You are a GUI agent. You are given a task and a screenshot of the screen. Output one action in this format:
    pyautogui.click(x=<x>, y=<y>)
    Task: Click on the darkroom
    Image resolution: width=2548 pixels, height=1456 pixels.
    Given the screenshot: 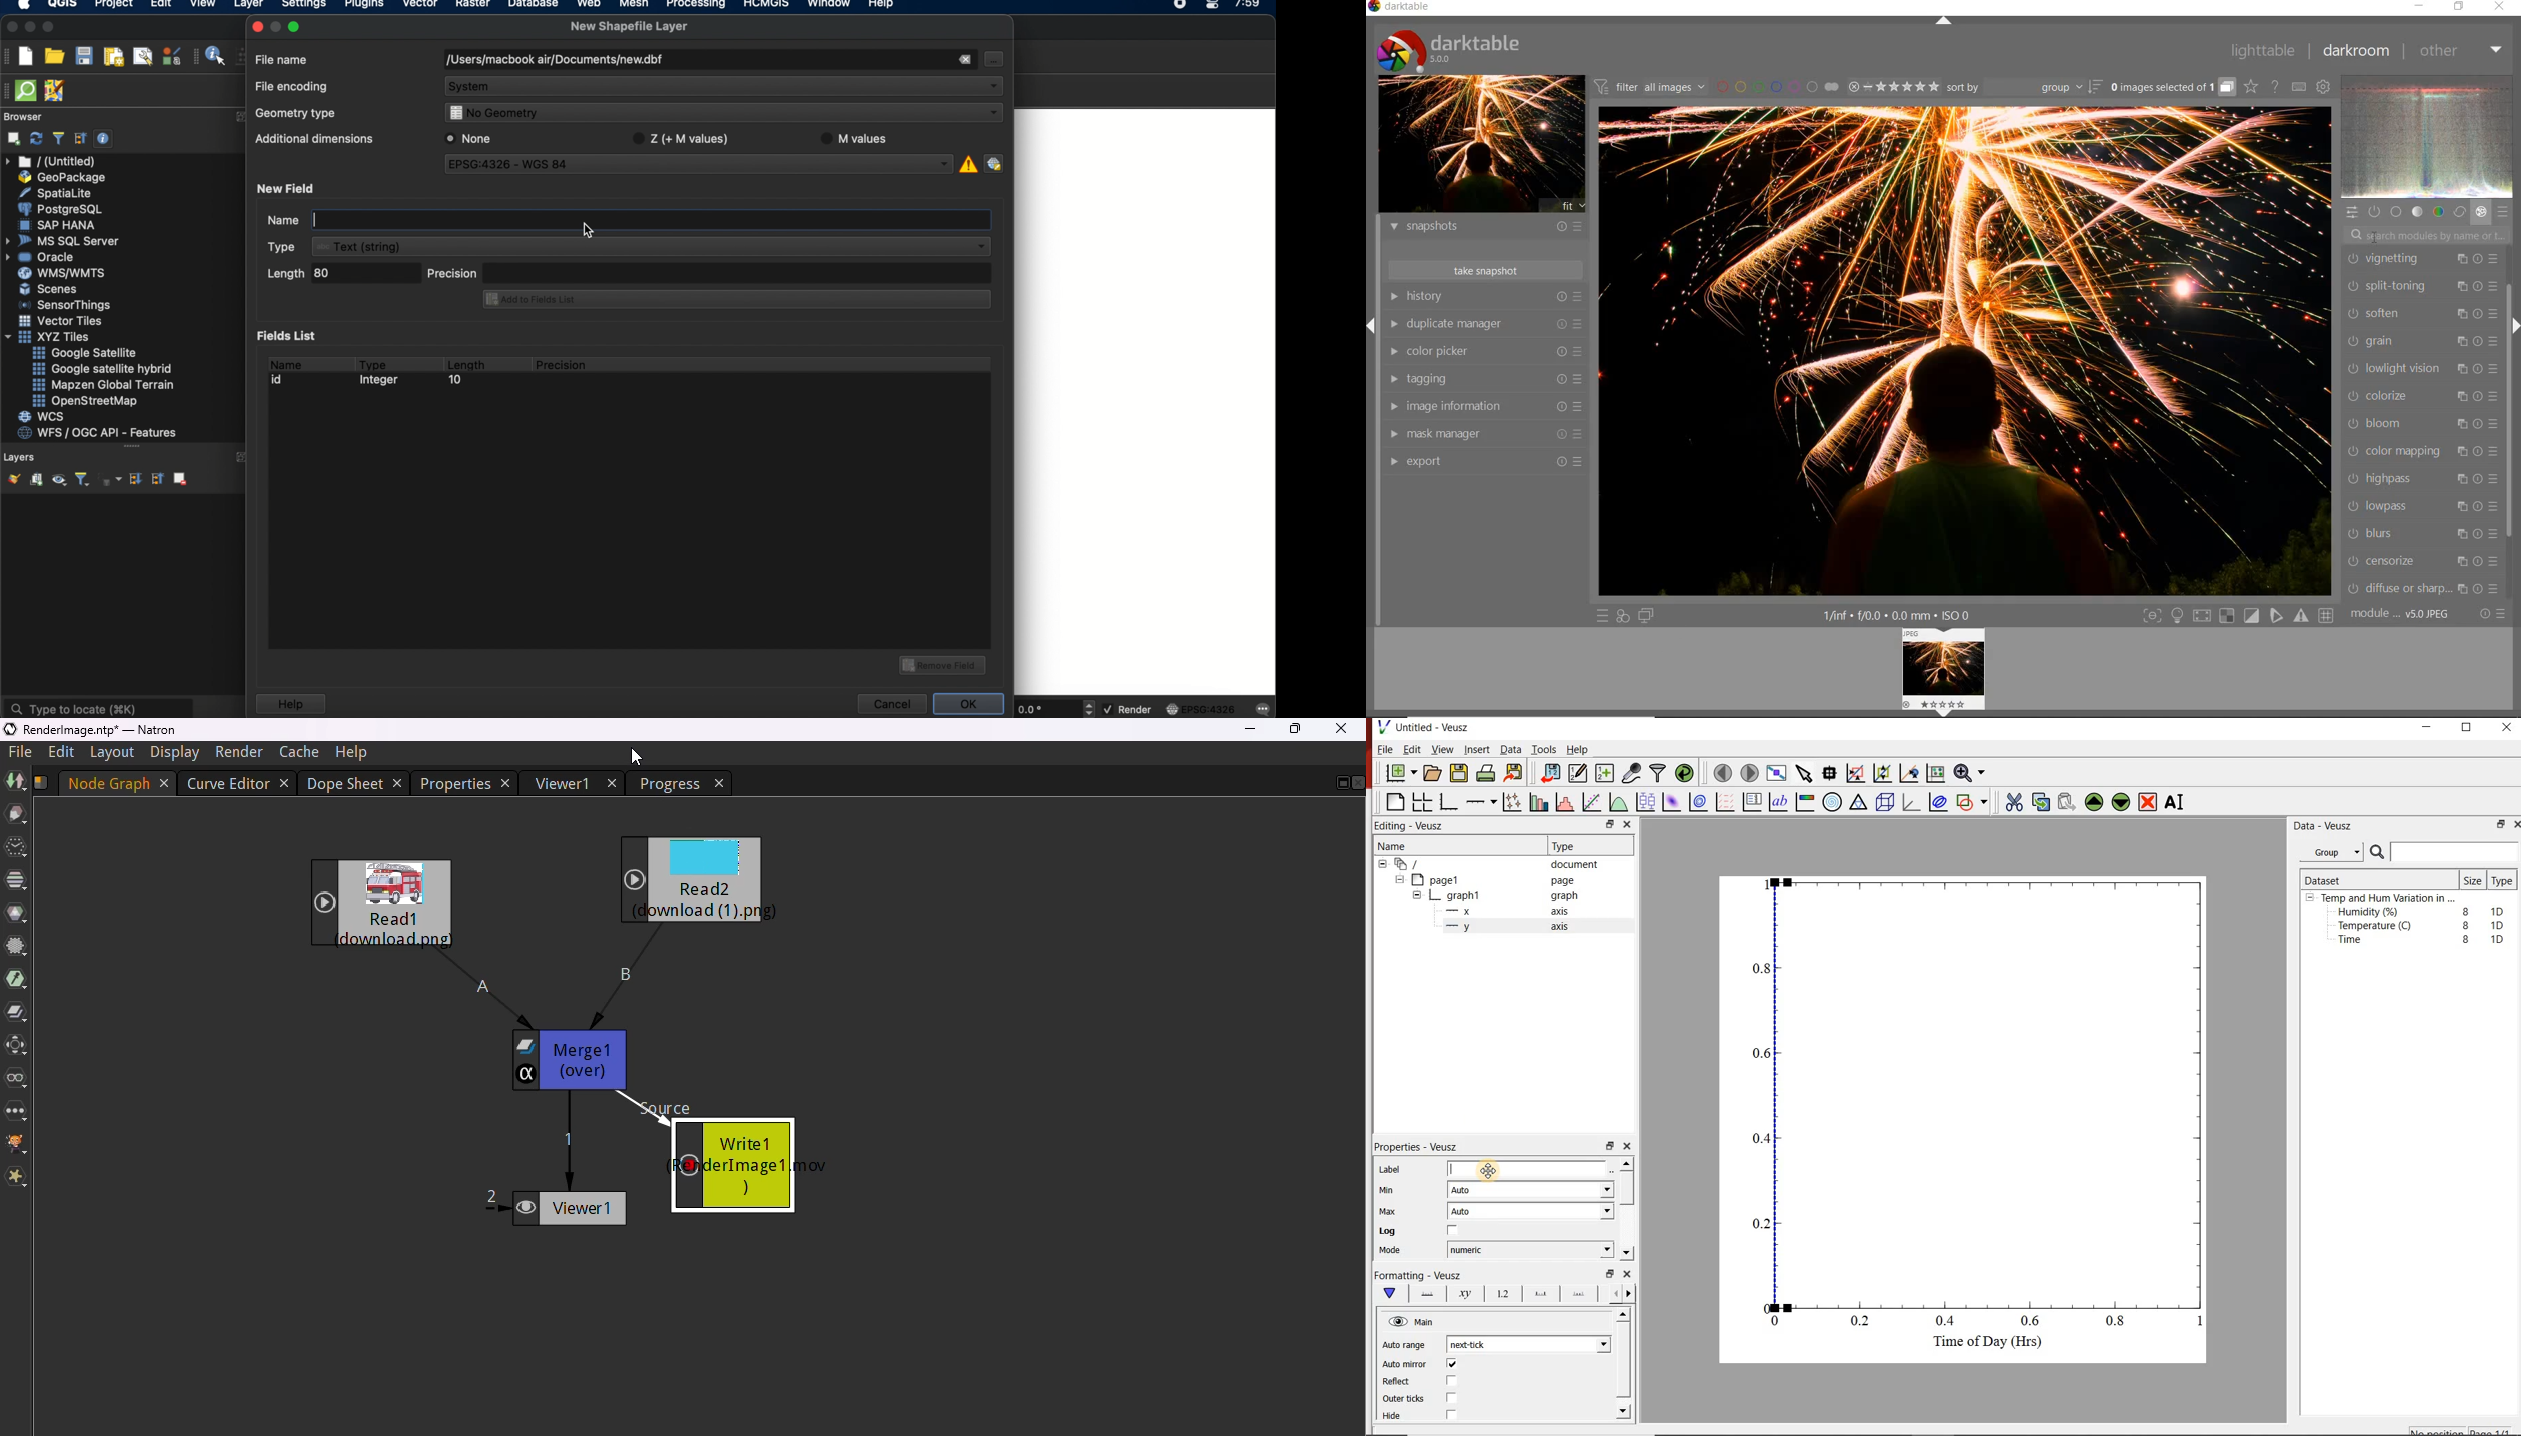 What is the action you would take?
    pyautogui.click(x=2355, y=51)
    